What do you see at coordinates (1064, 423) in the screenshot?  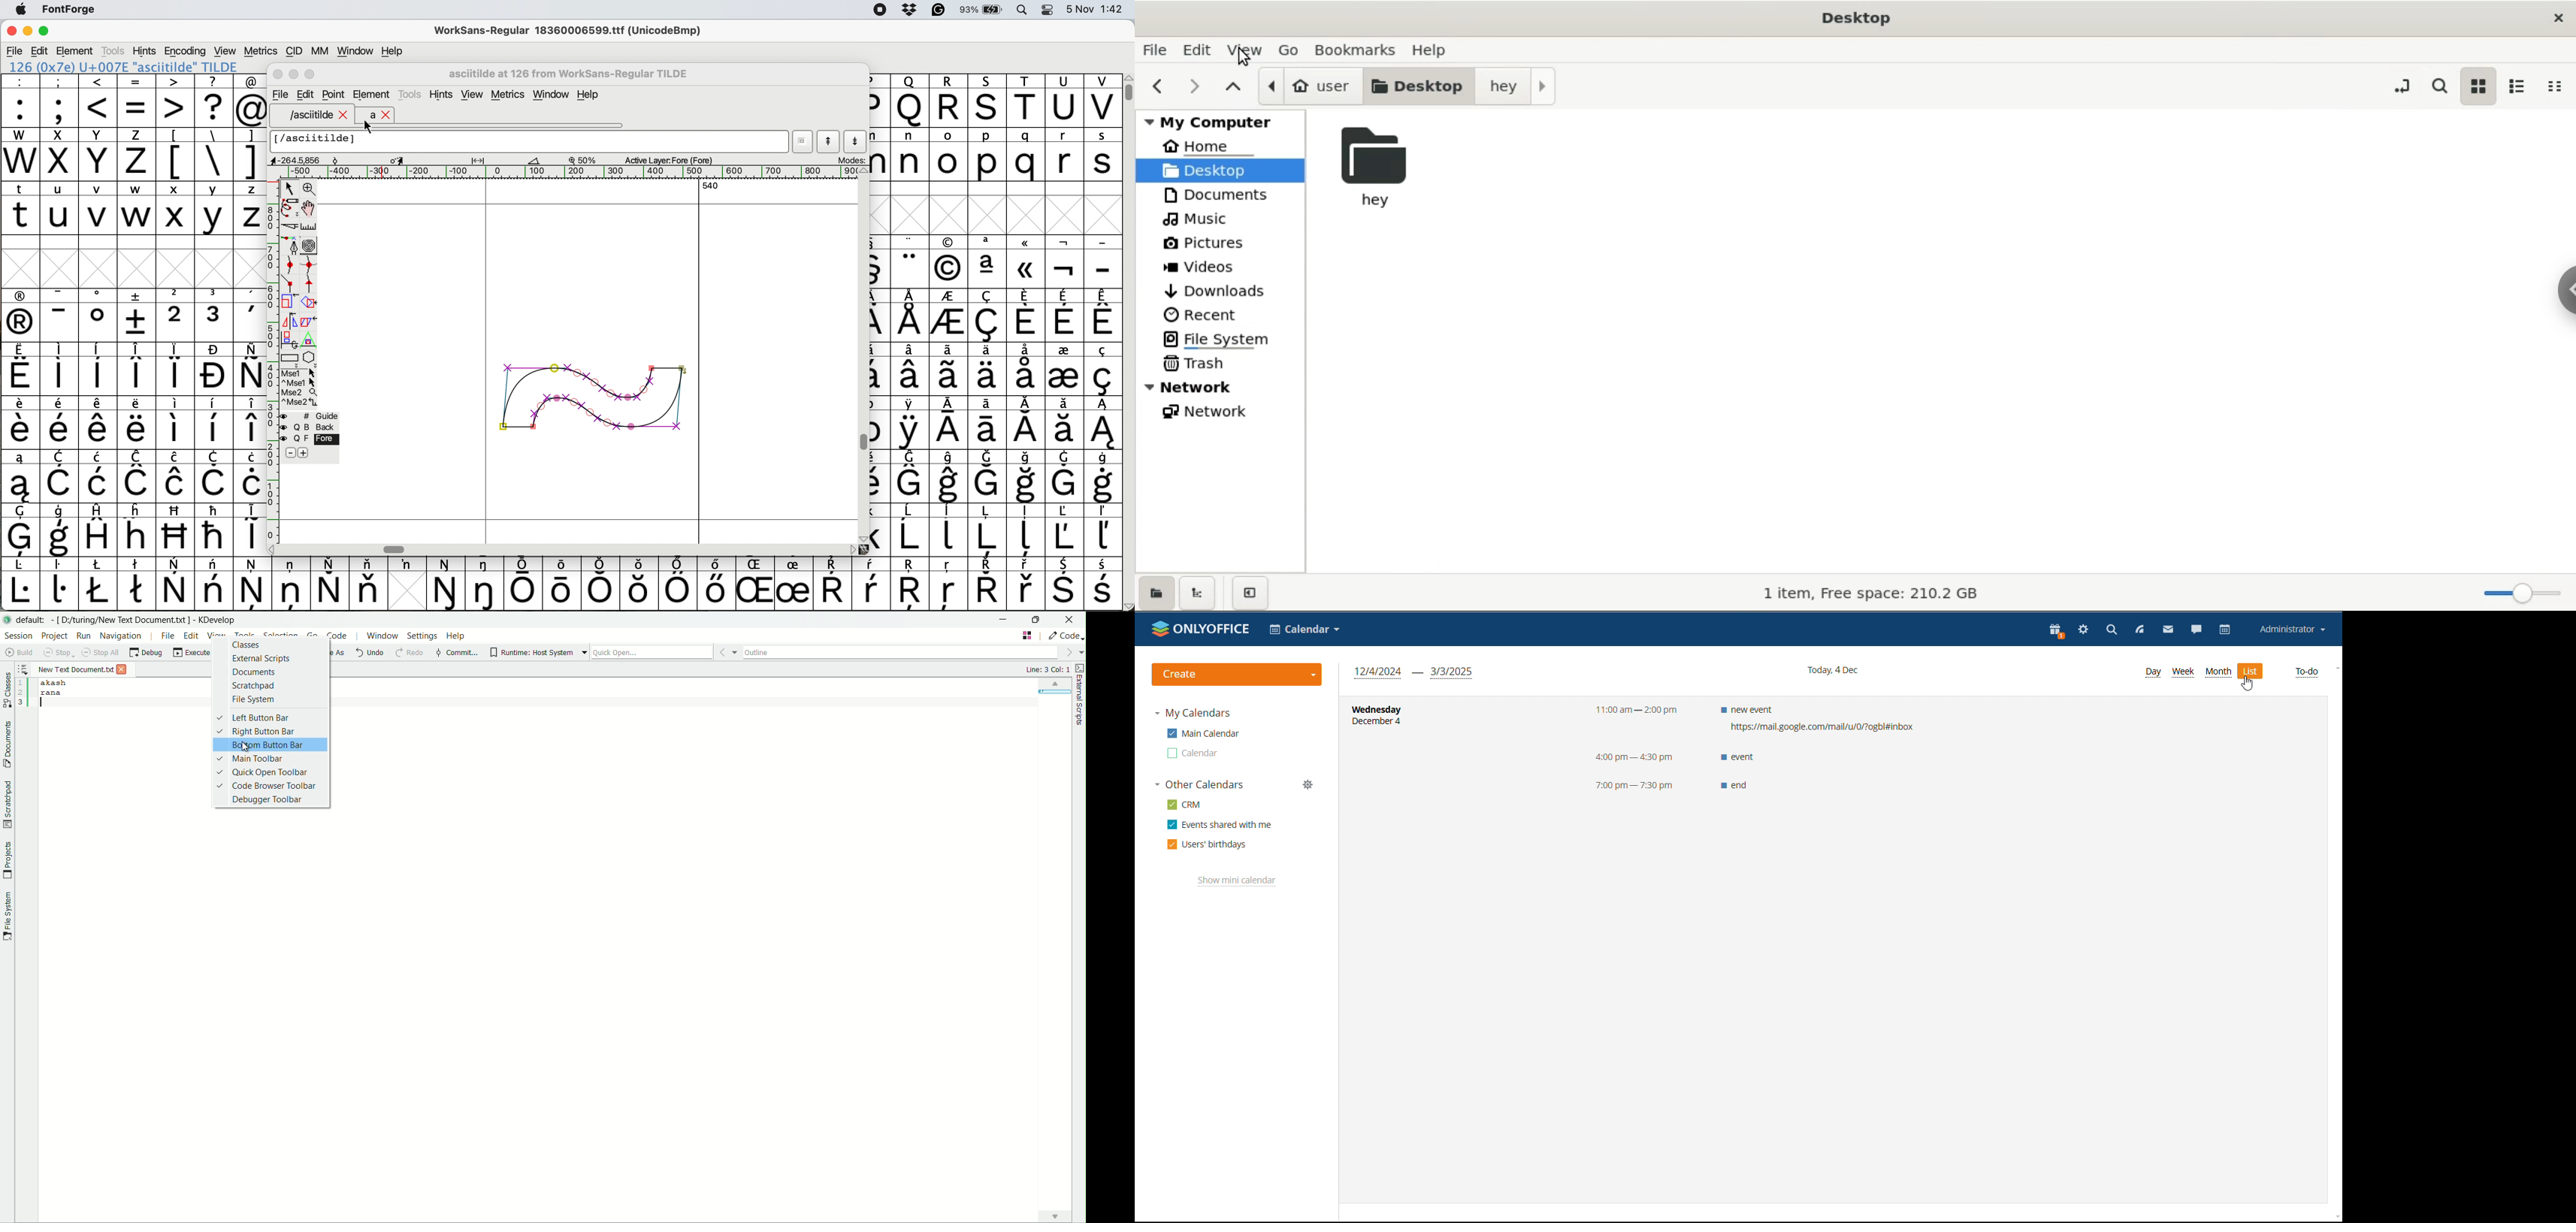 I see `symbol` at bounding box center [1064, 423].